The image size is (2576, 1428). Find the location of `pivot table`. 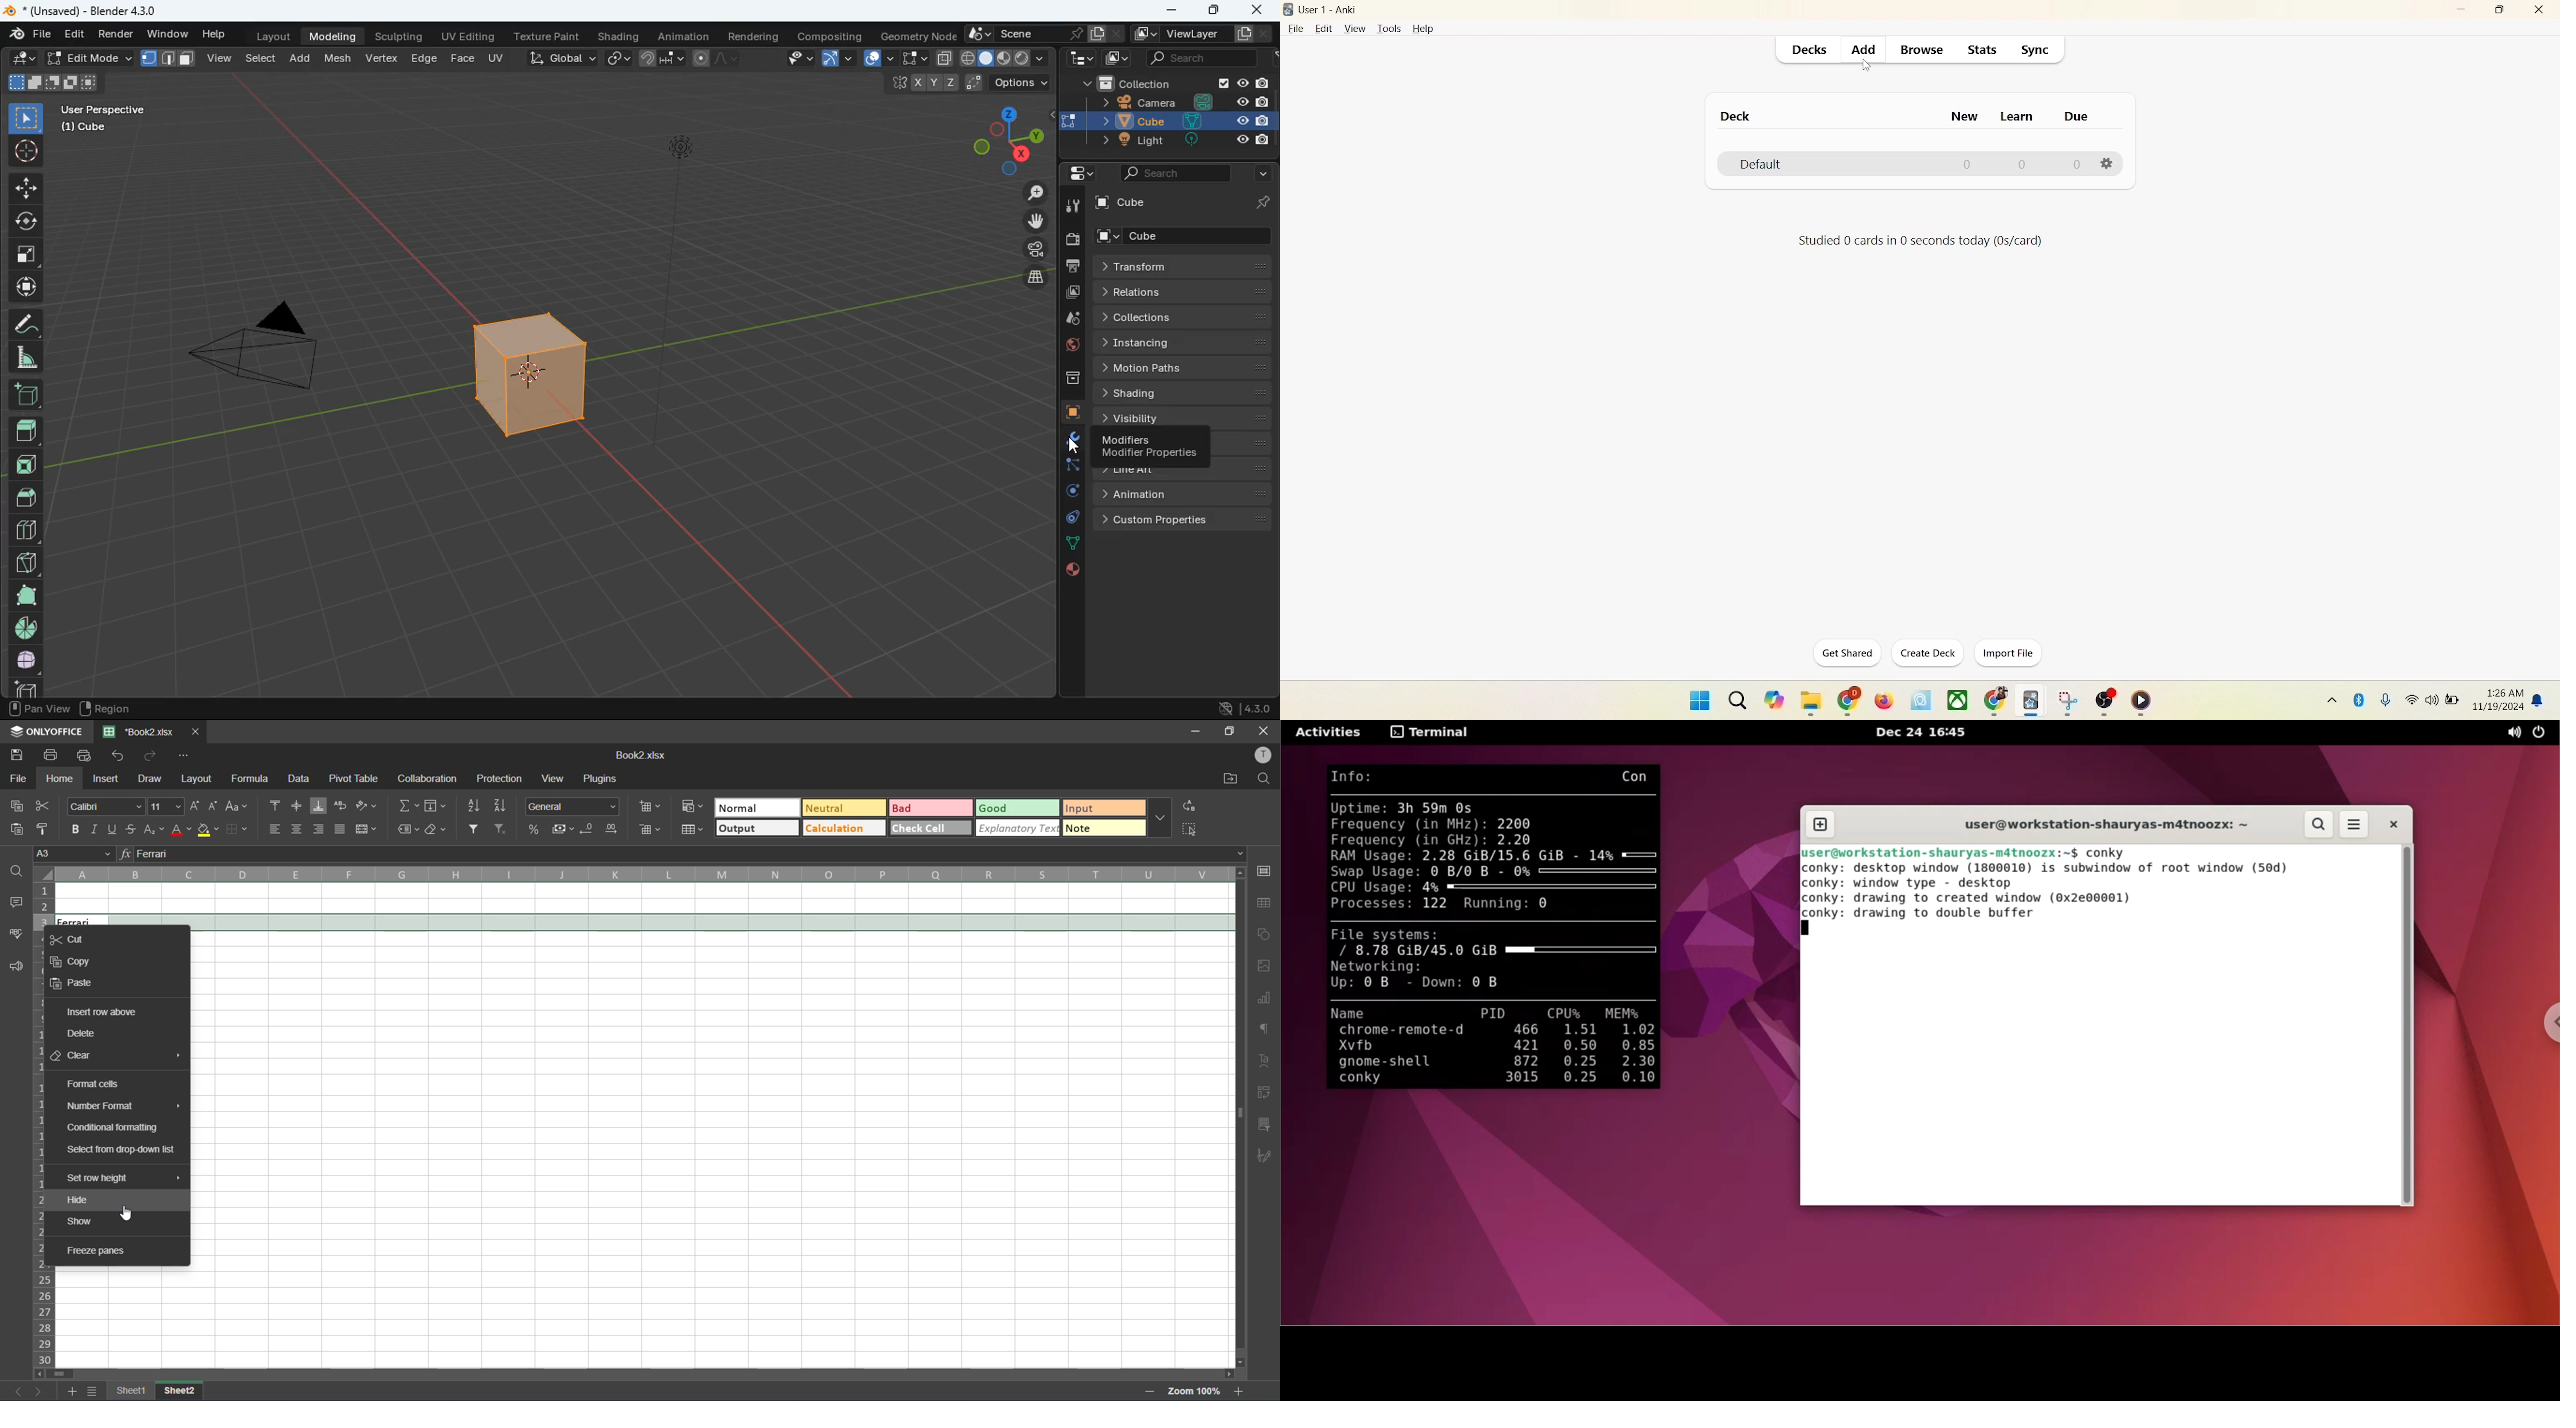

pivot table is located at coordinates (1265, 1095).